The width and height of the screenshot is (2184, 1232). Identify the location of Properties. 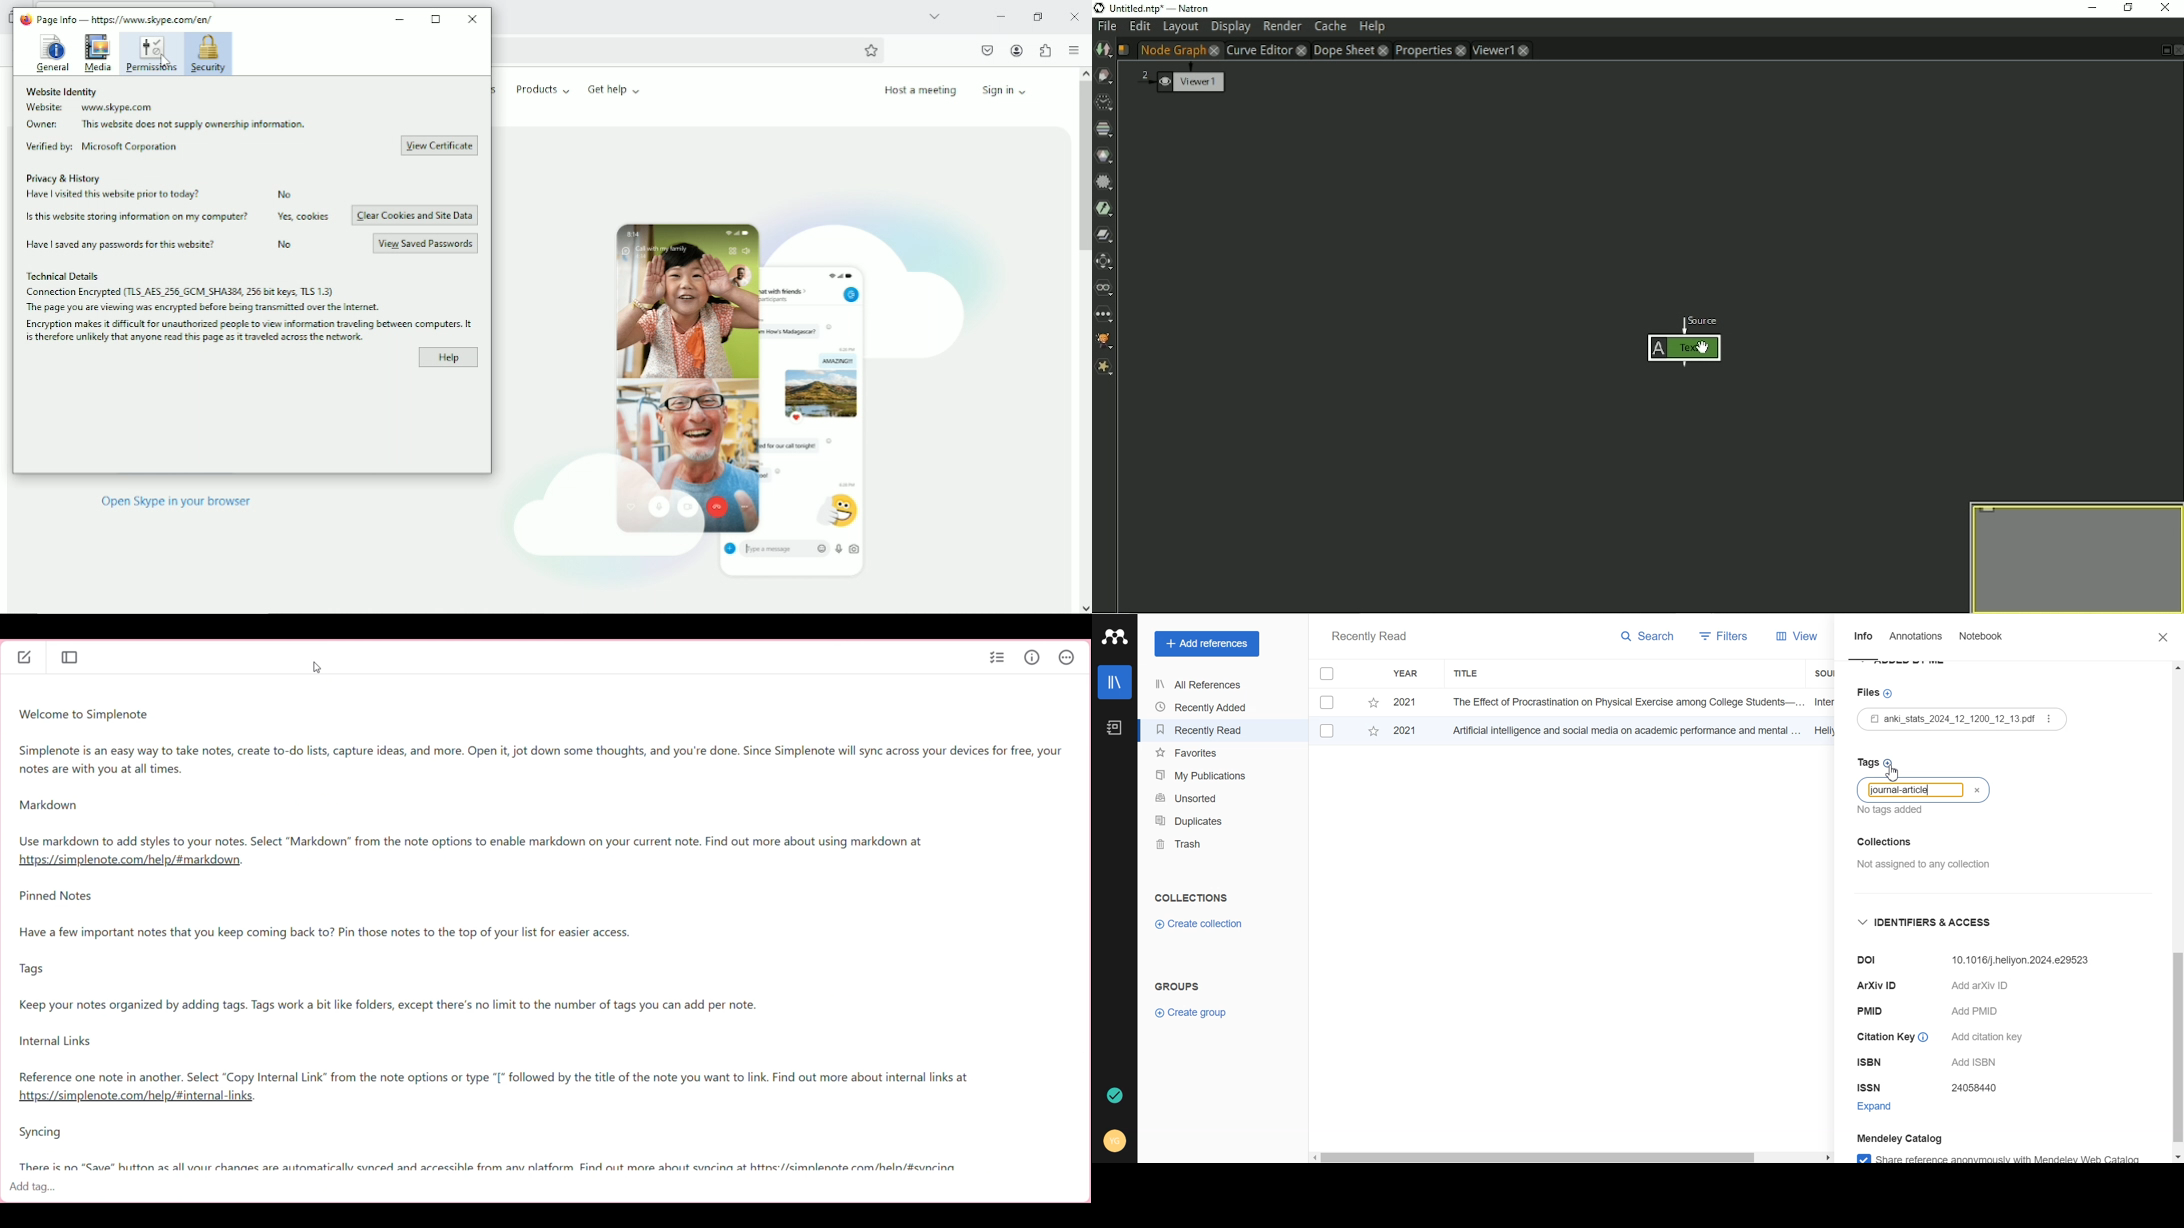
(1422, 50).